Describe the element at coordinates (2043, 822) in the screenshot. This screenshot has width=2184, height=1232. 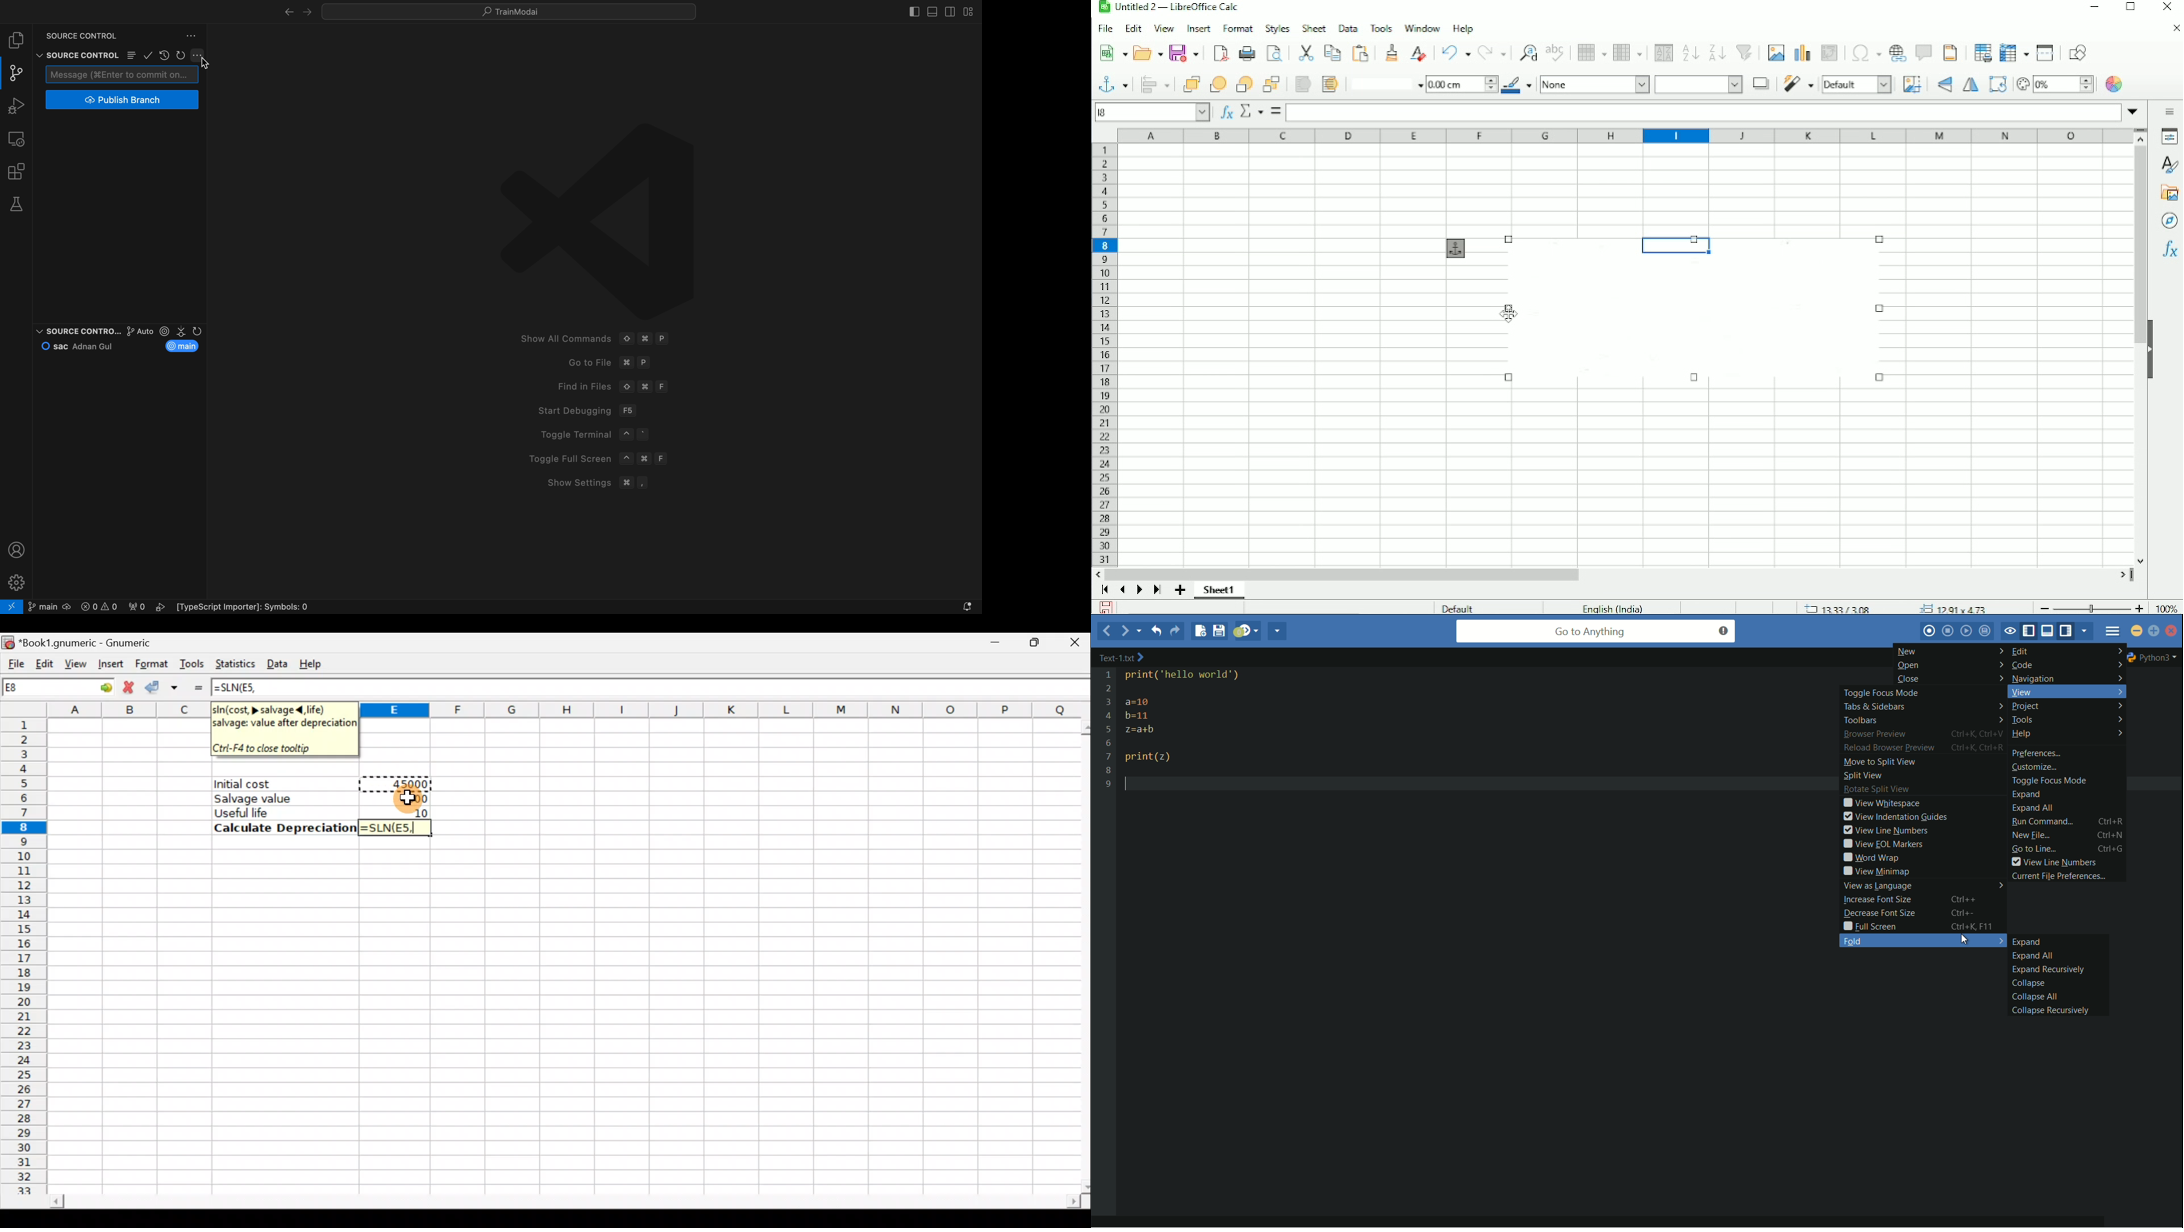
I see `run command` at that location.